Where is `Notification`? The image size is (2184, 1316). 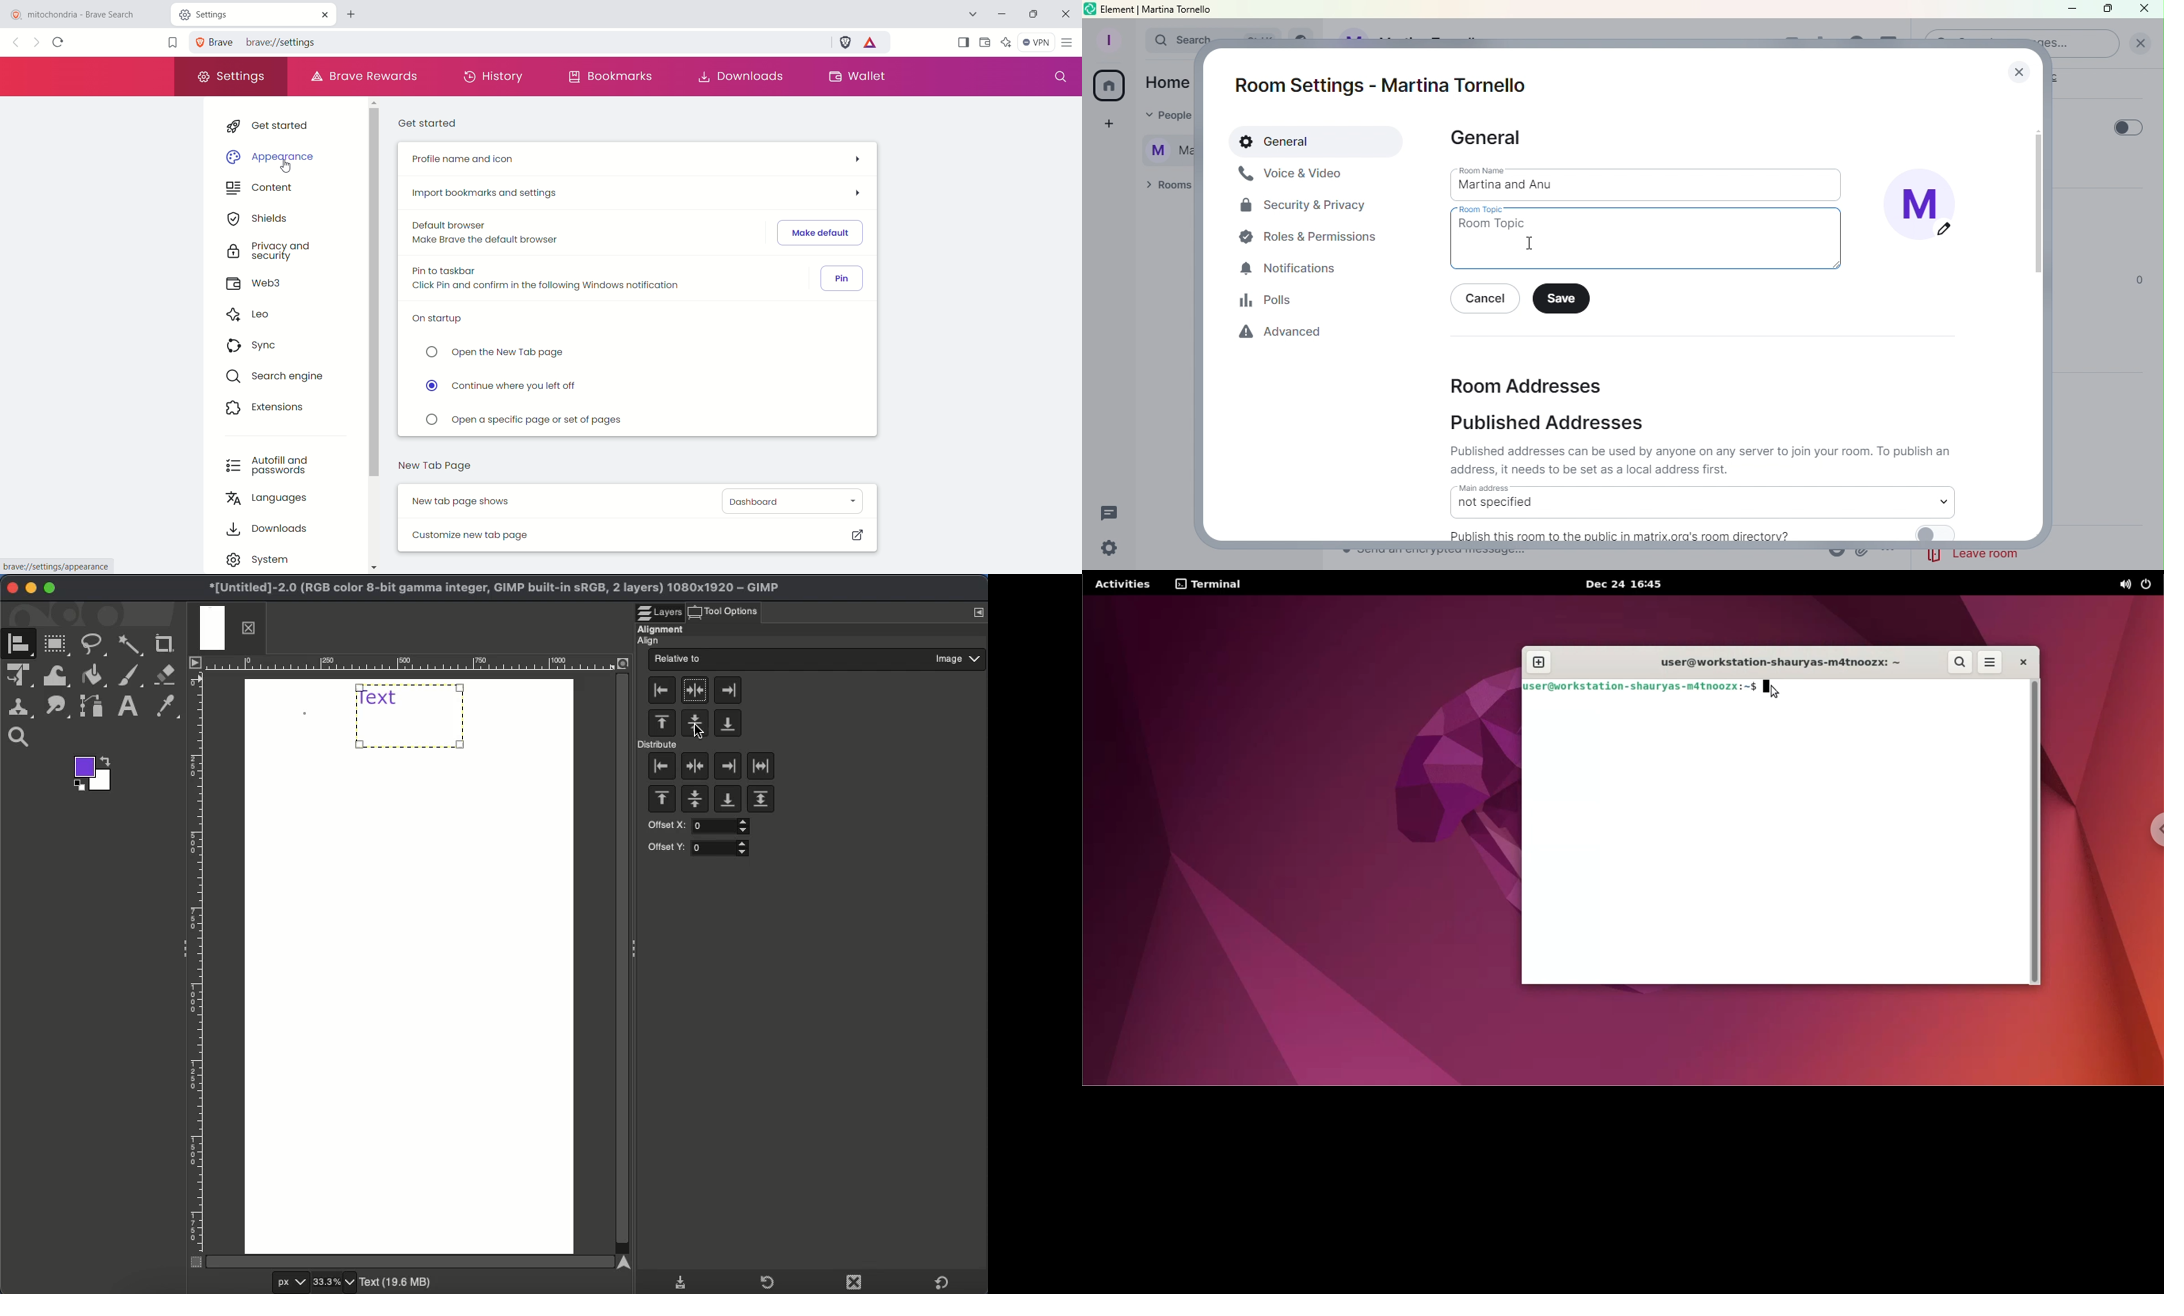 Notification is located at coordinates (1290, 270).